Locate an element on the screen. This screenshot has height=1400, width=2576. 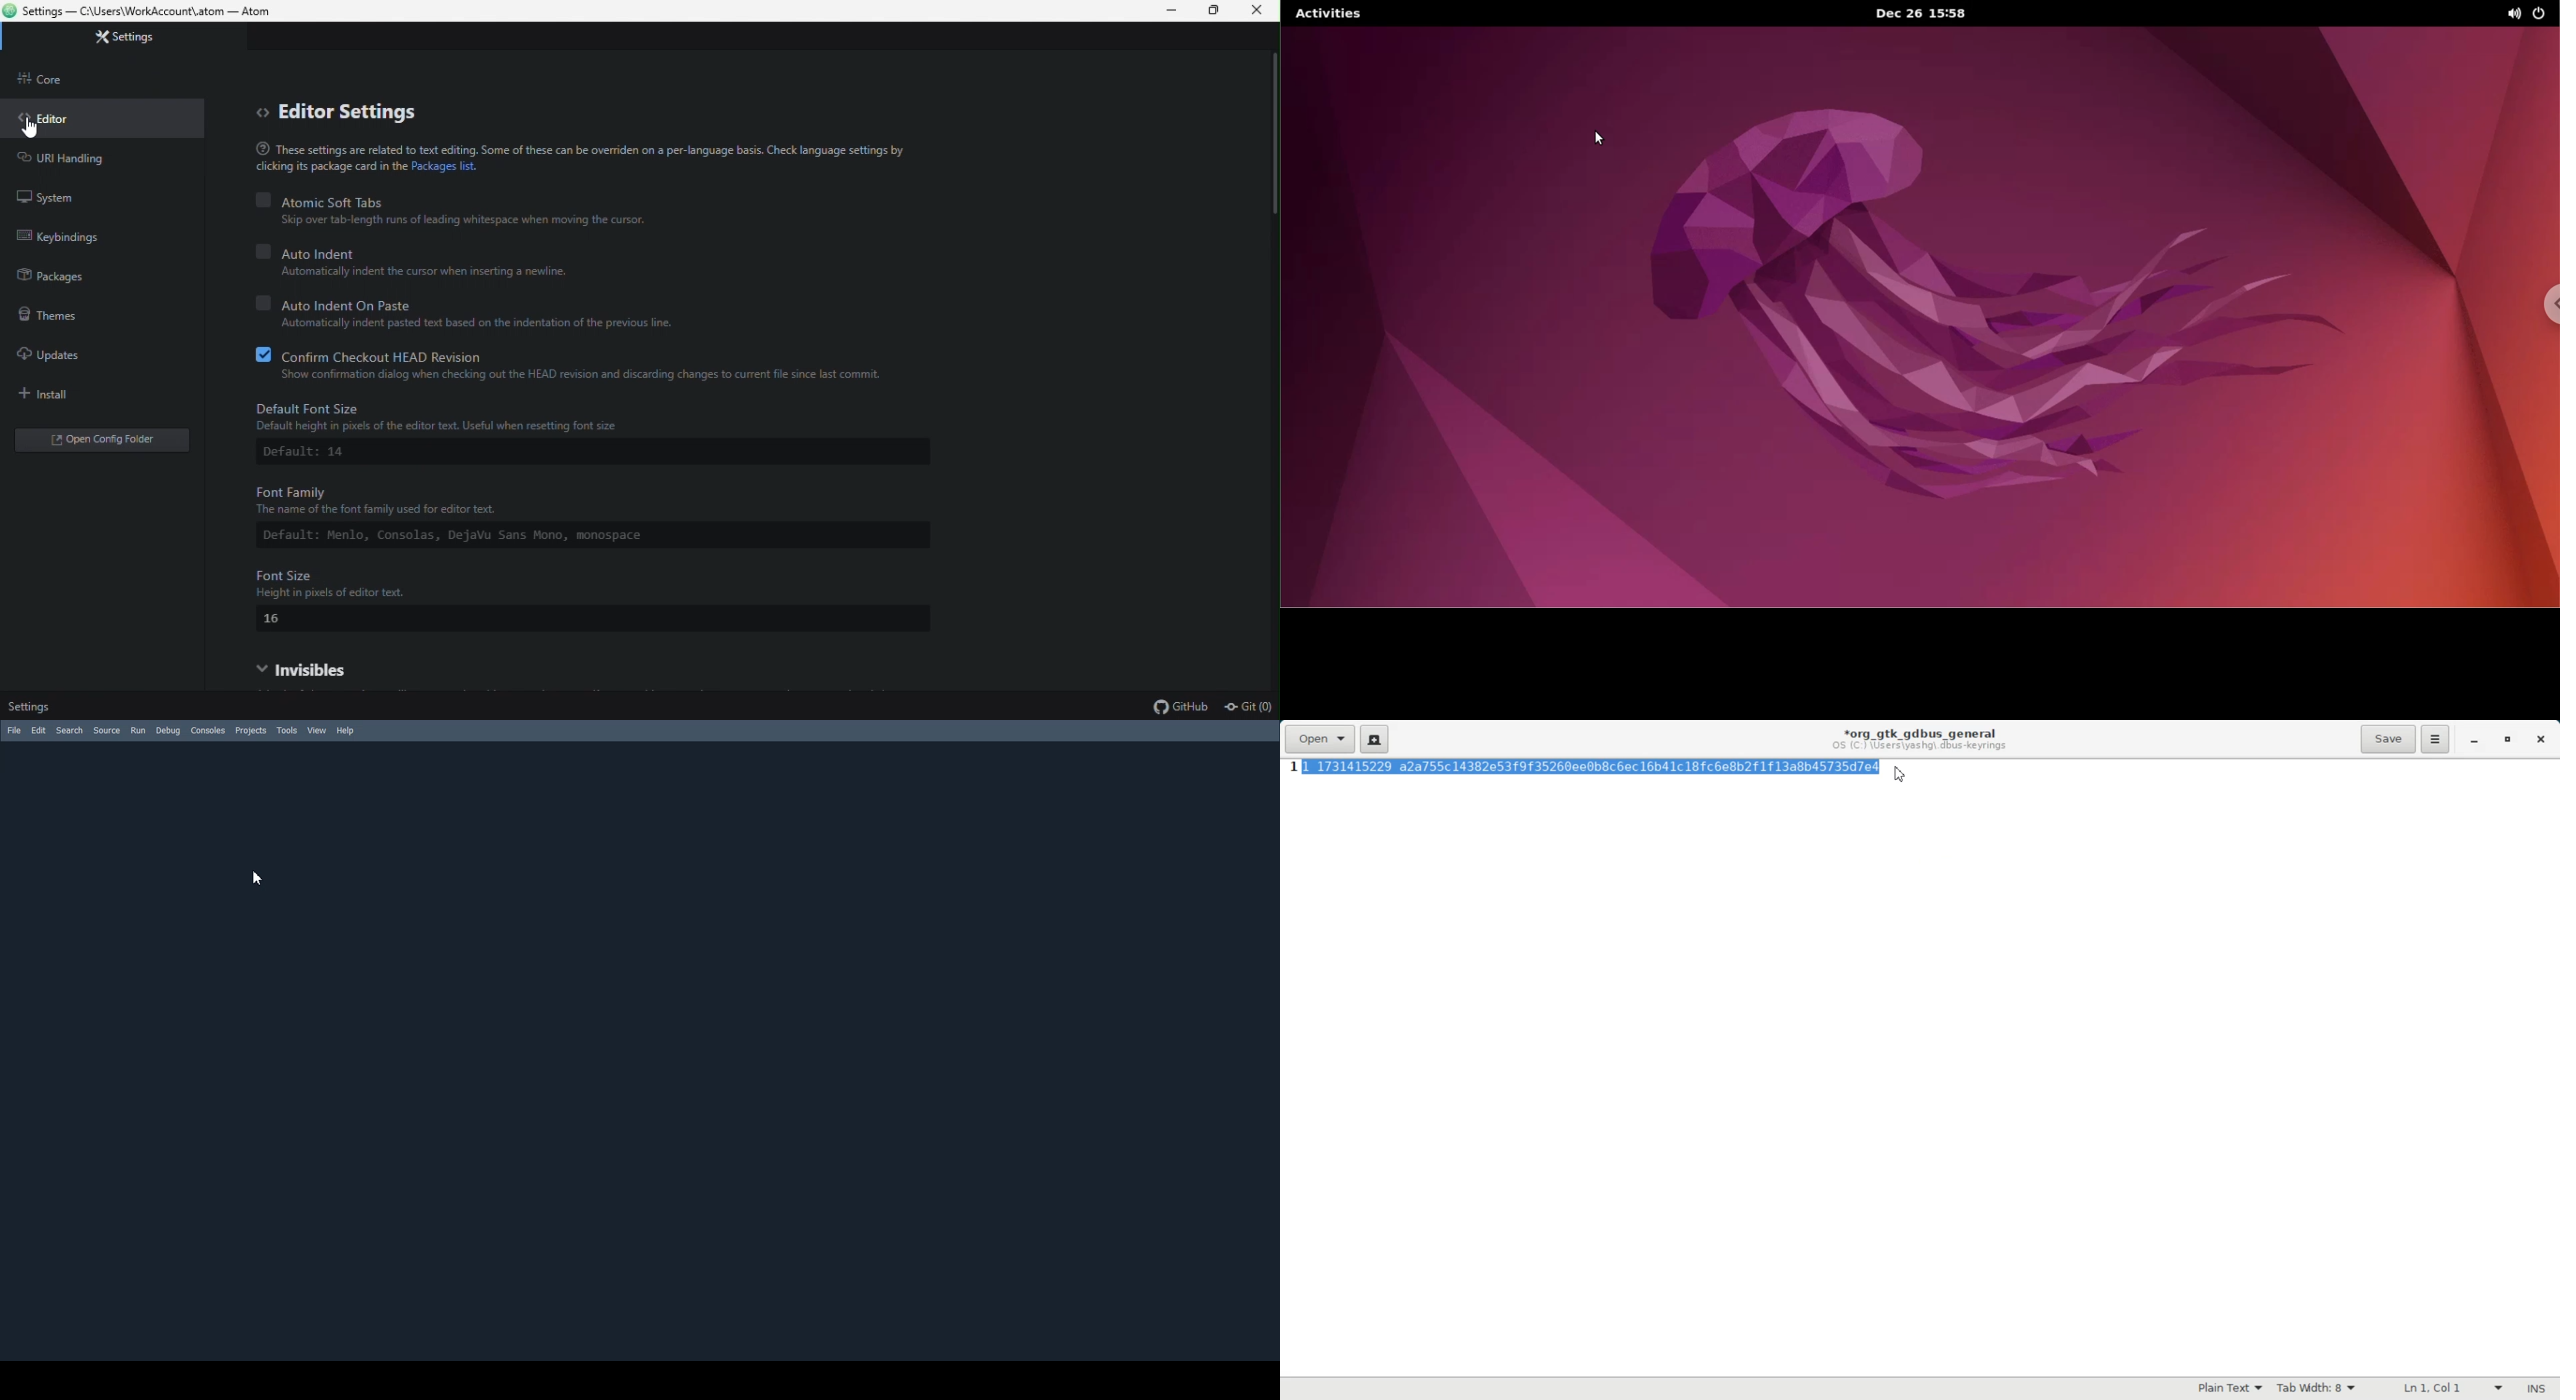
Debug is located at coordinates (167, 731).